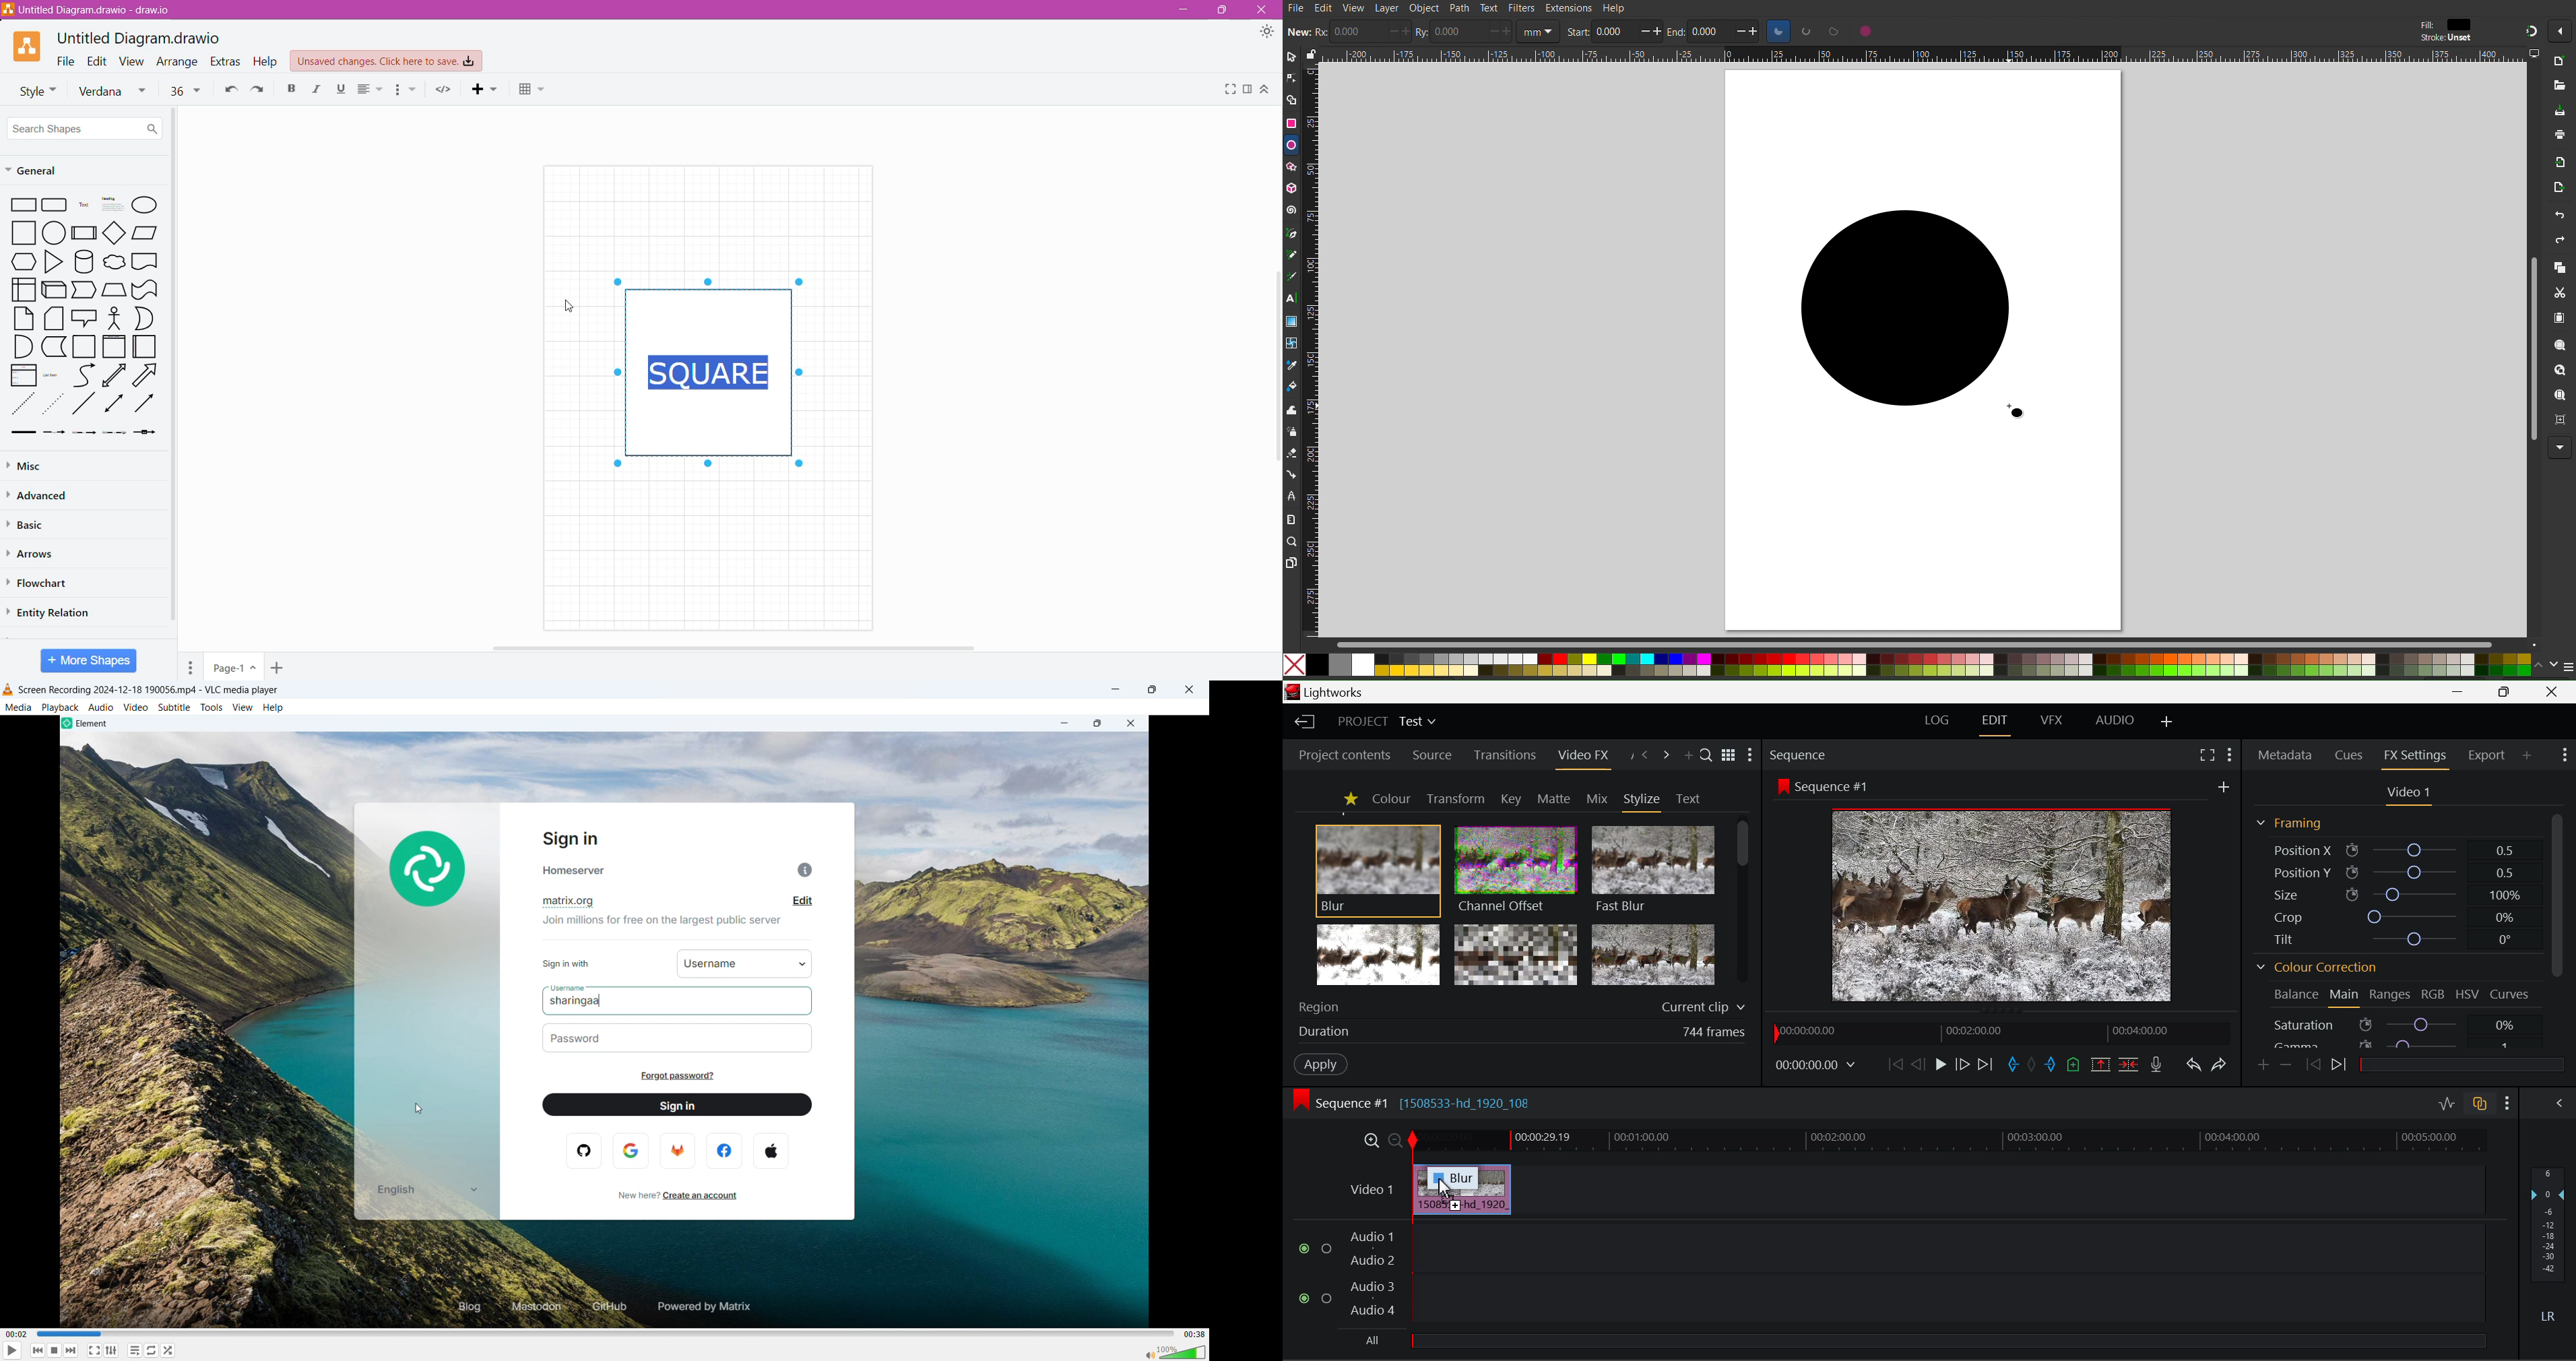 This screenshot has width=2576, height=1372. Describe the element at coordinates (1310, 53) in the screenshot. I see `lock` at that location.